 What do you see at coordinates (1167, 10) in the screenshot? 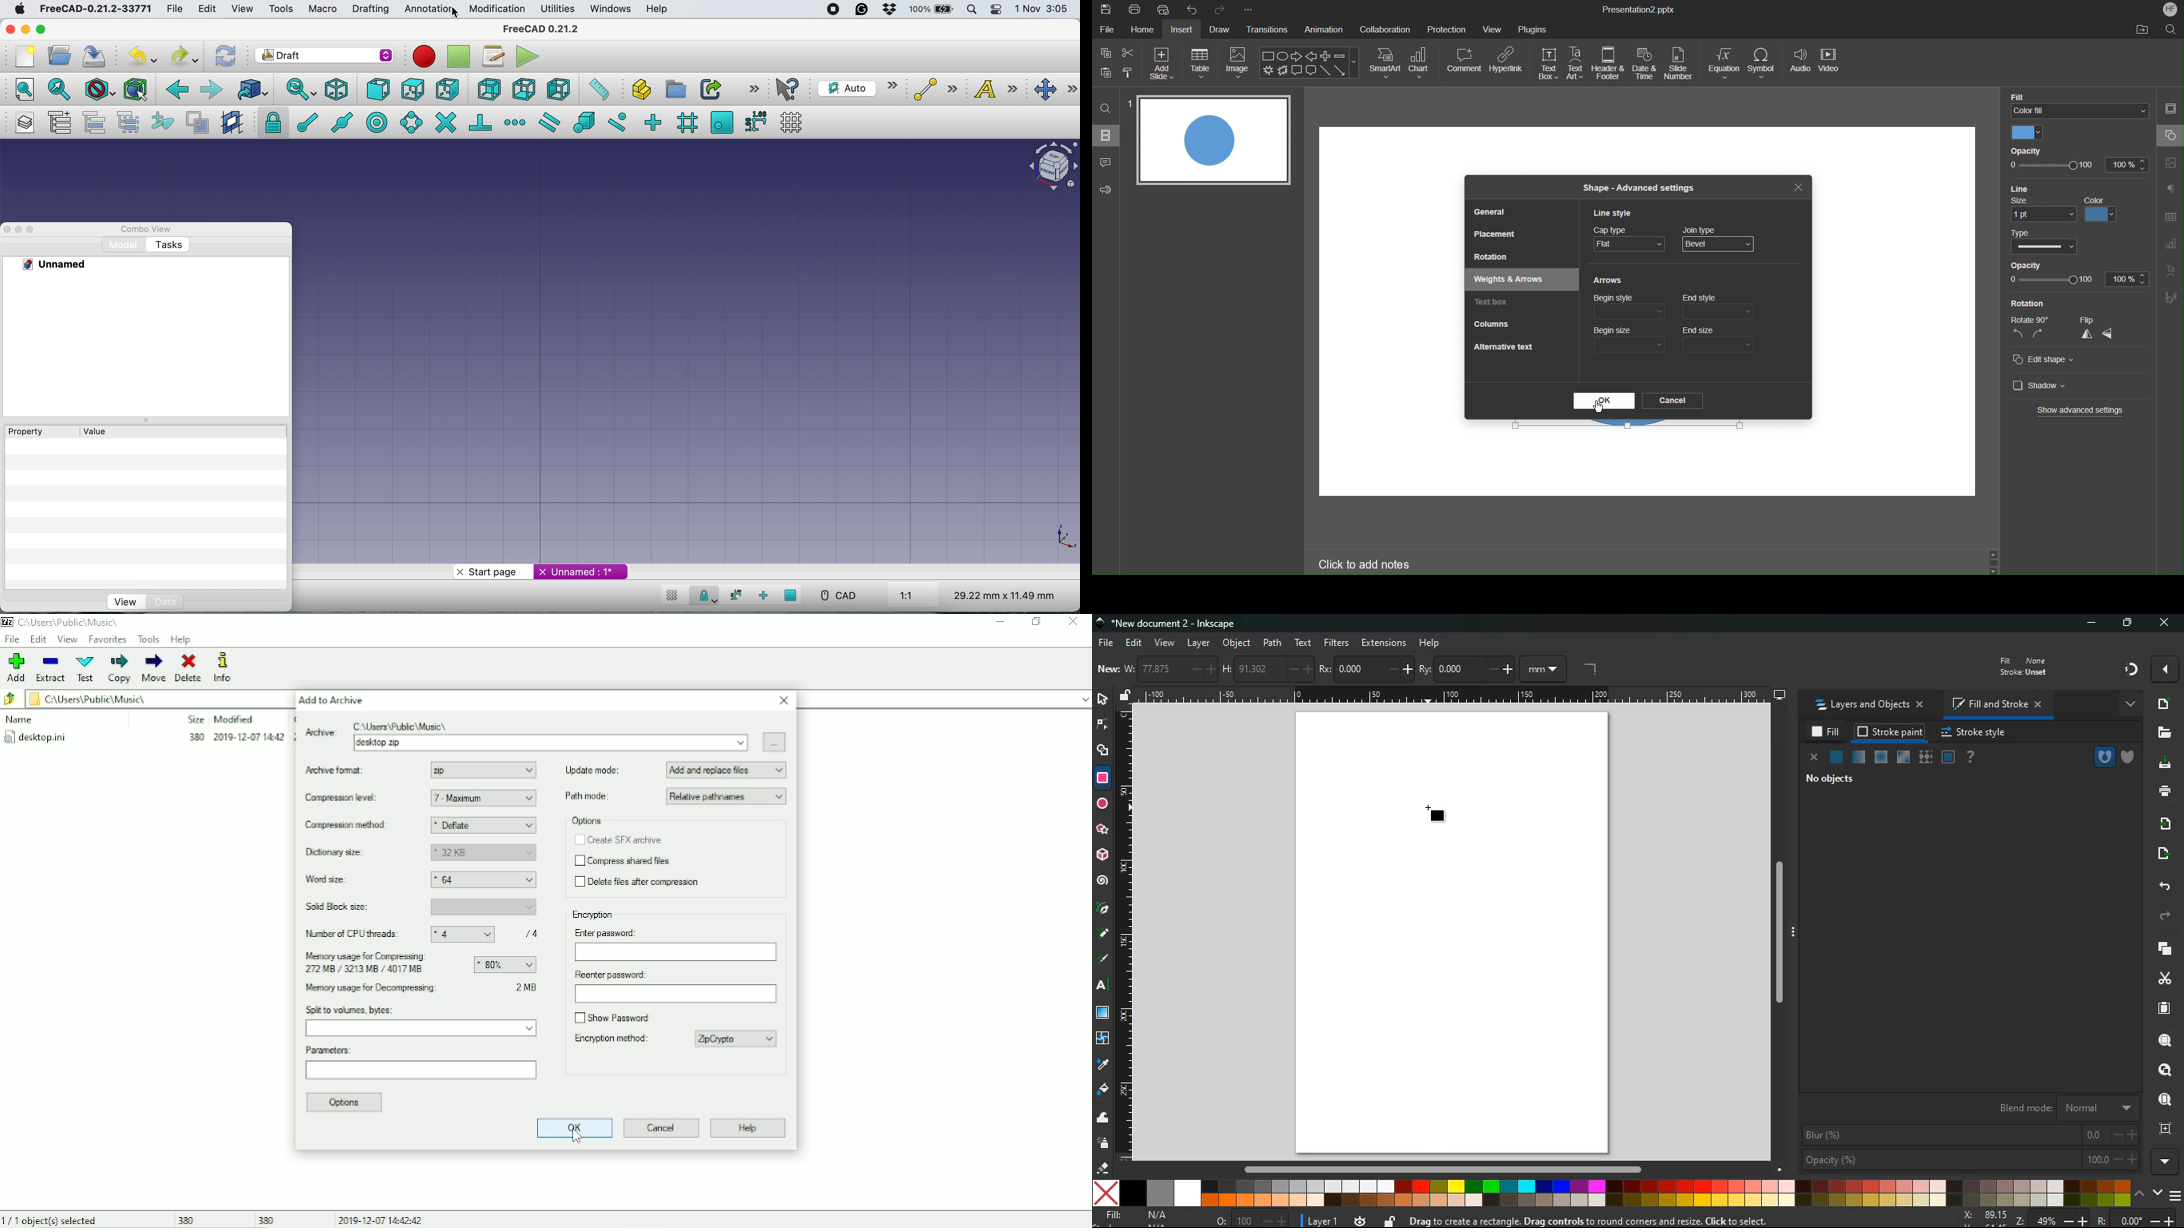
I see `Quick Print` at bounding box center [1167, 10].